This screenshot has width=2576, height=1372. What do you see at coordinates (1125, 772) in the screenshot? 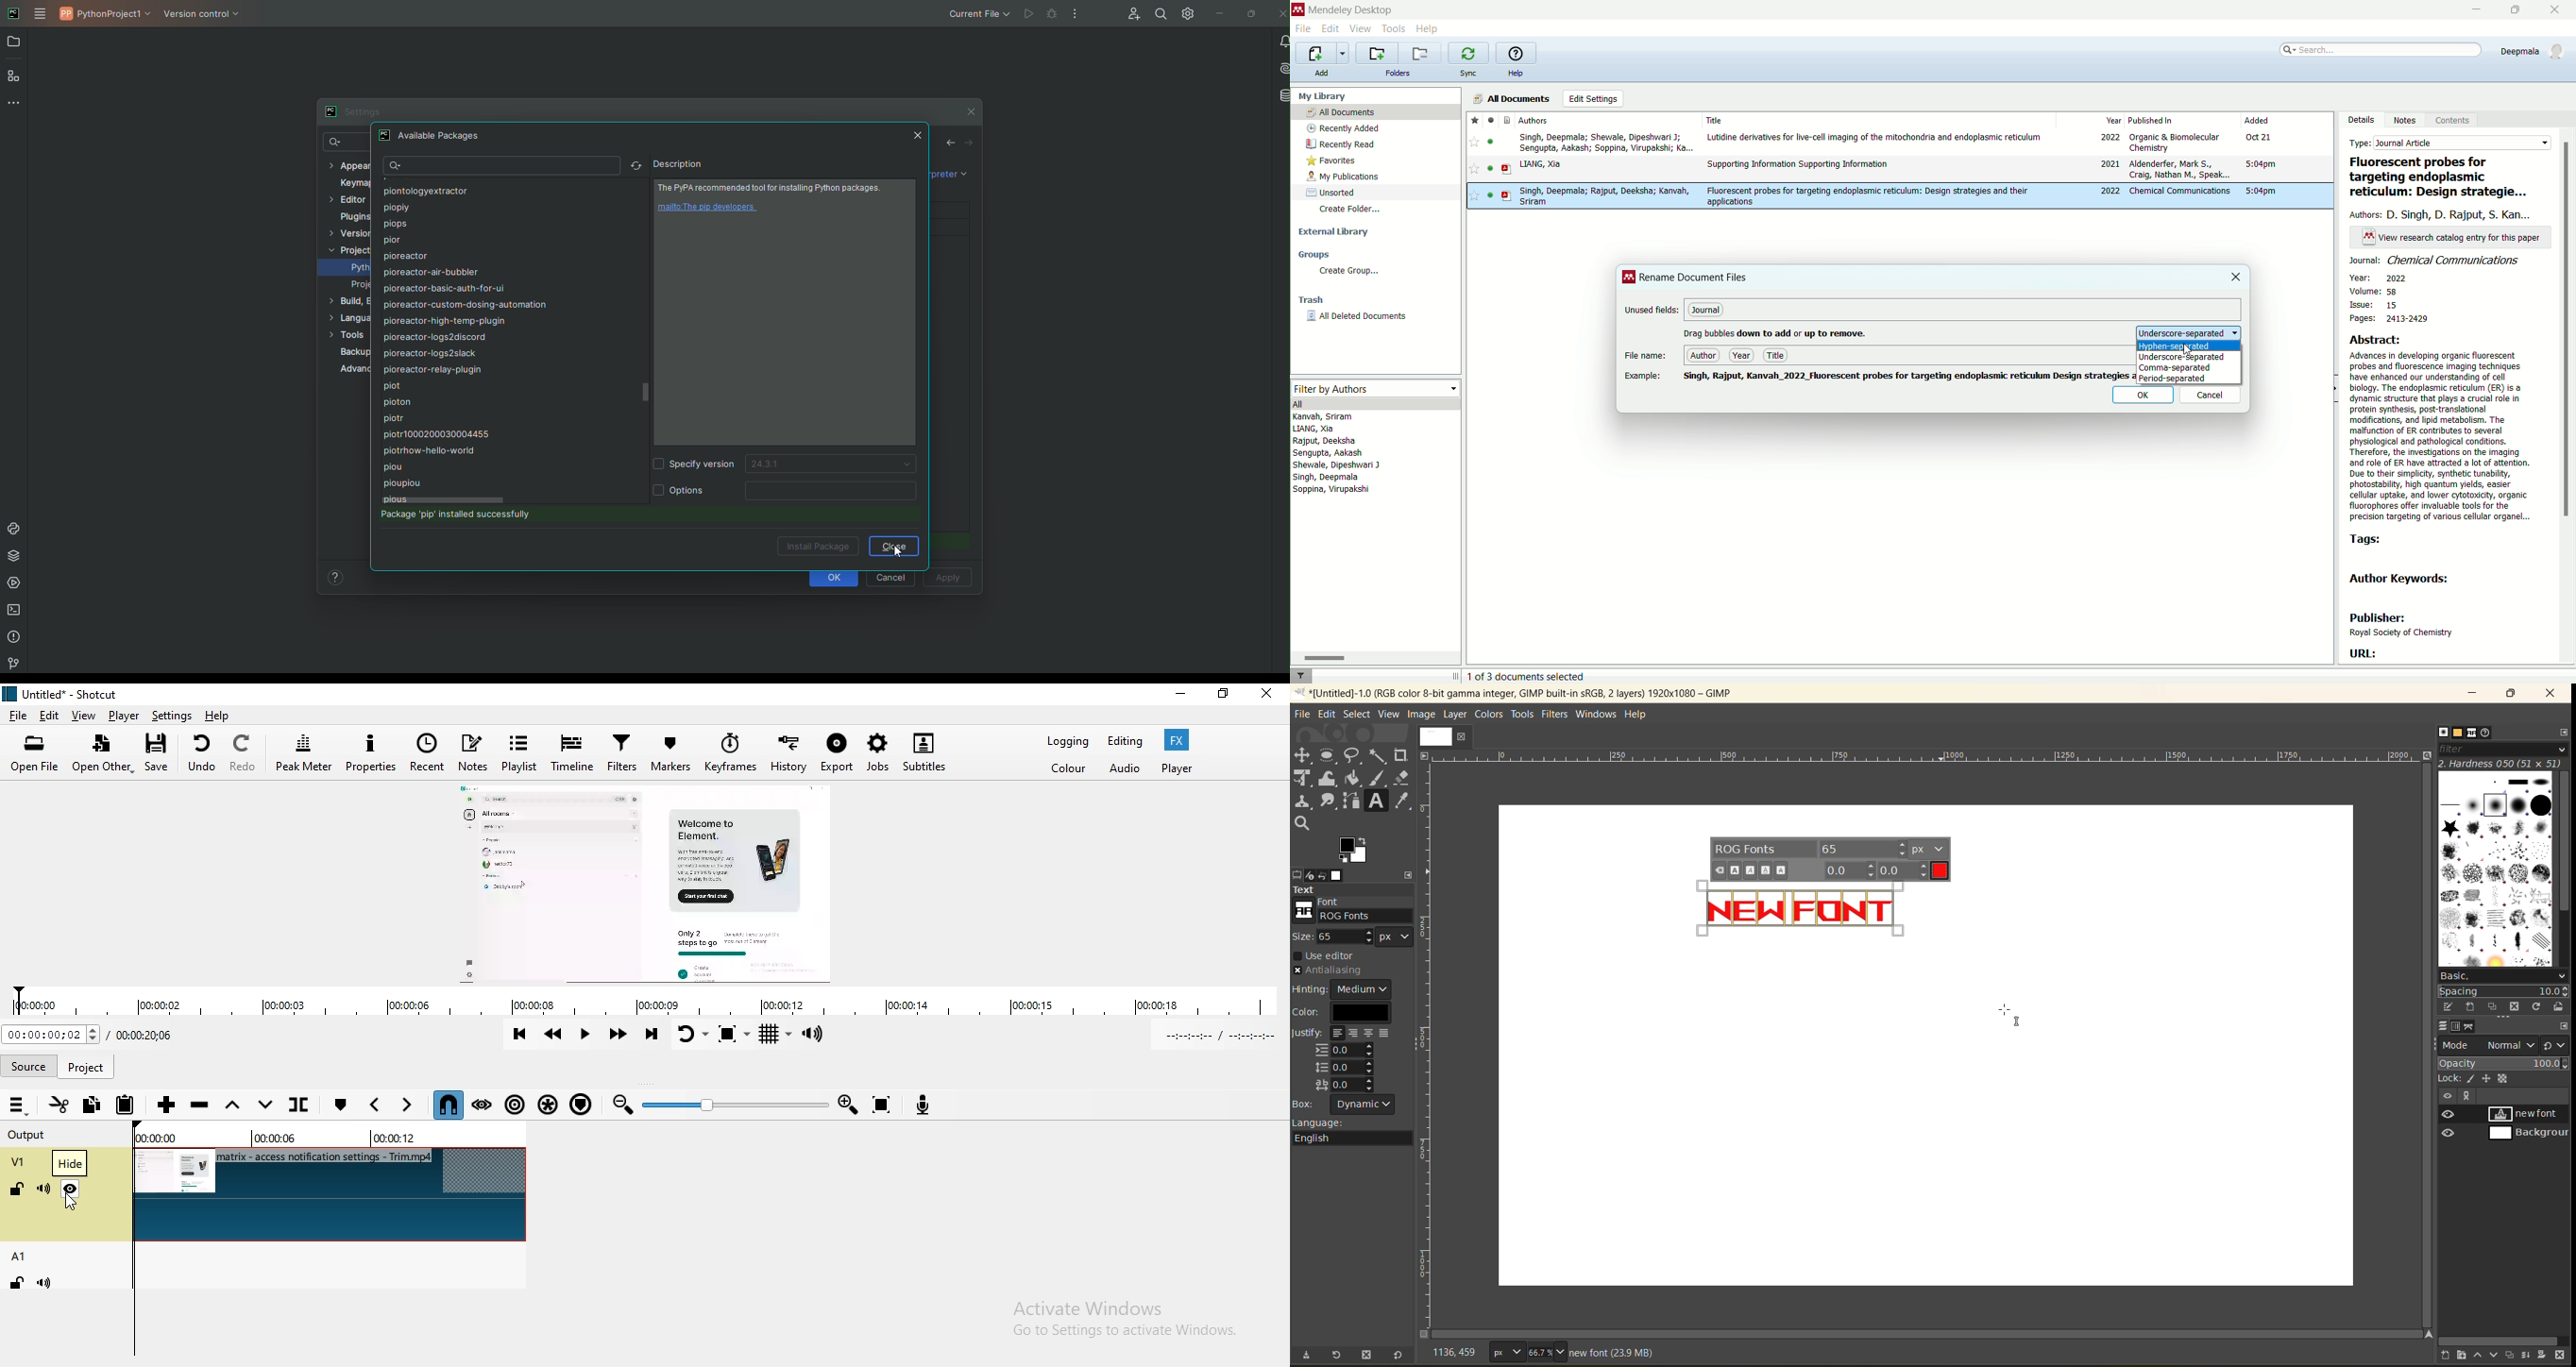
I see `Audio` at bounding box center [1125, 772].